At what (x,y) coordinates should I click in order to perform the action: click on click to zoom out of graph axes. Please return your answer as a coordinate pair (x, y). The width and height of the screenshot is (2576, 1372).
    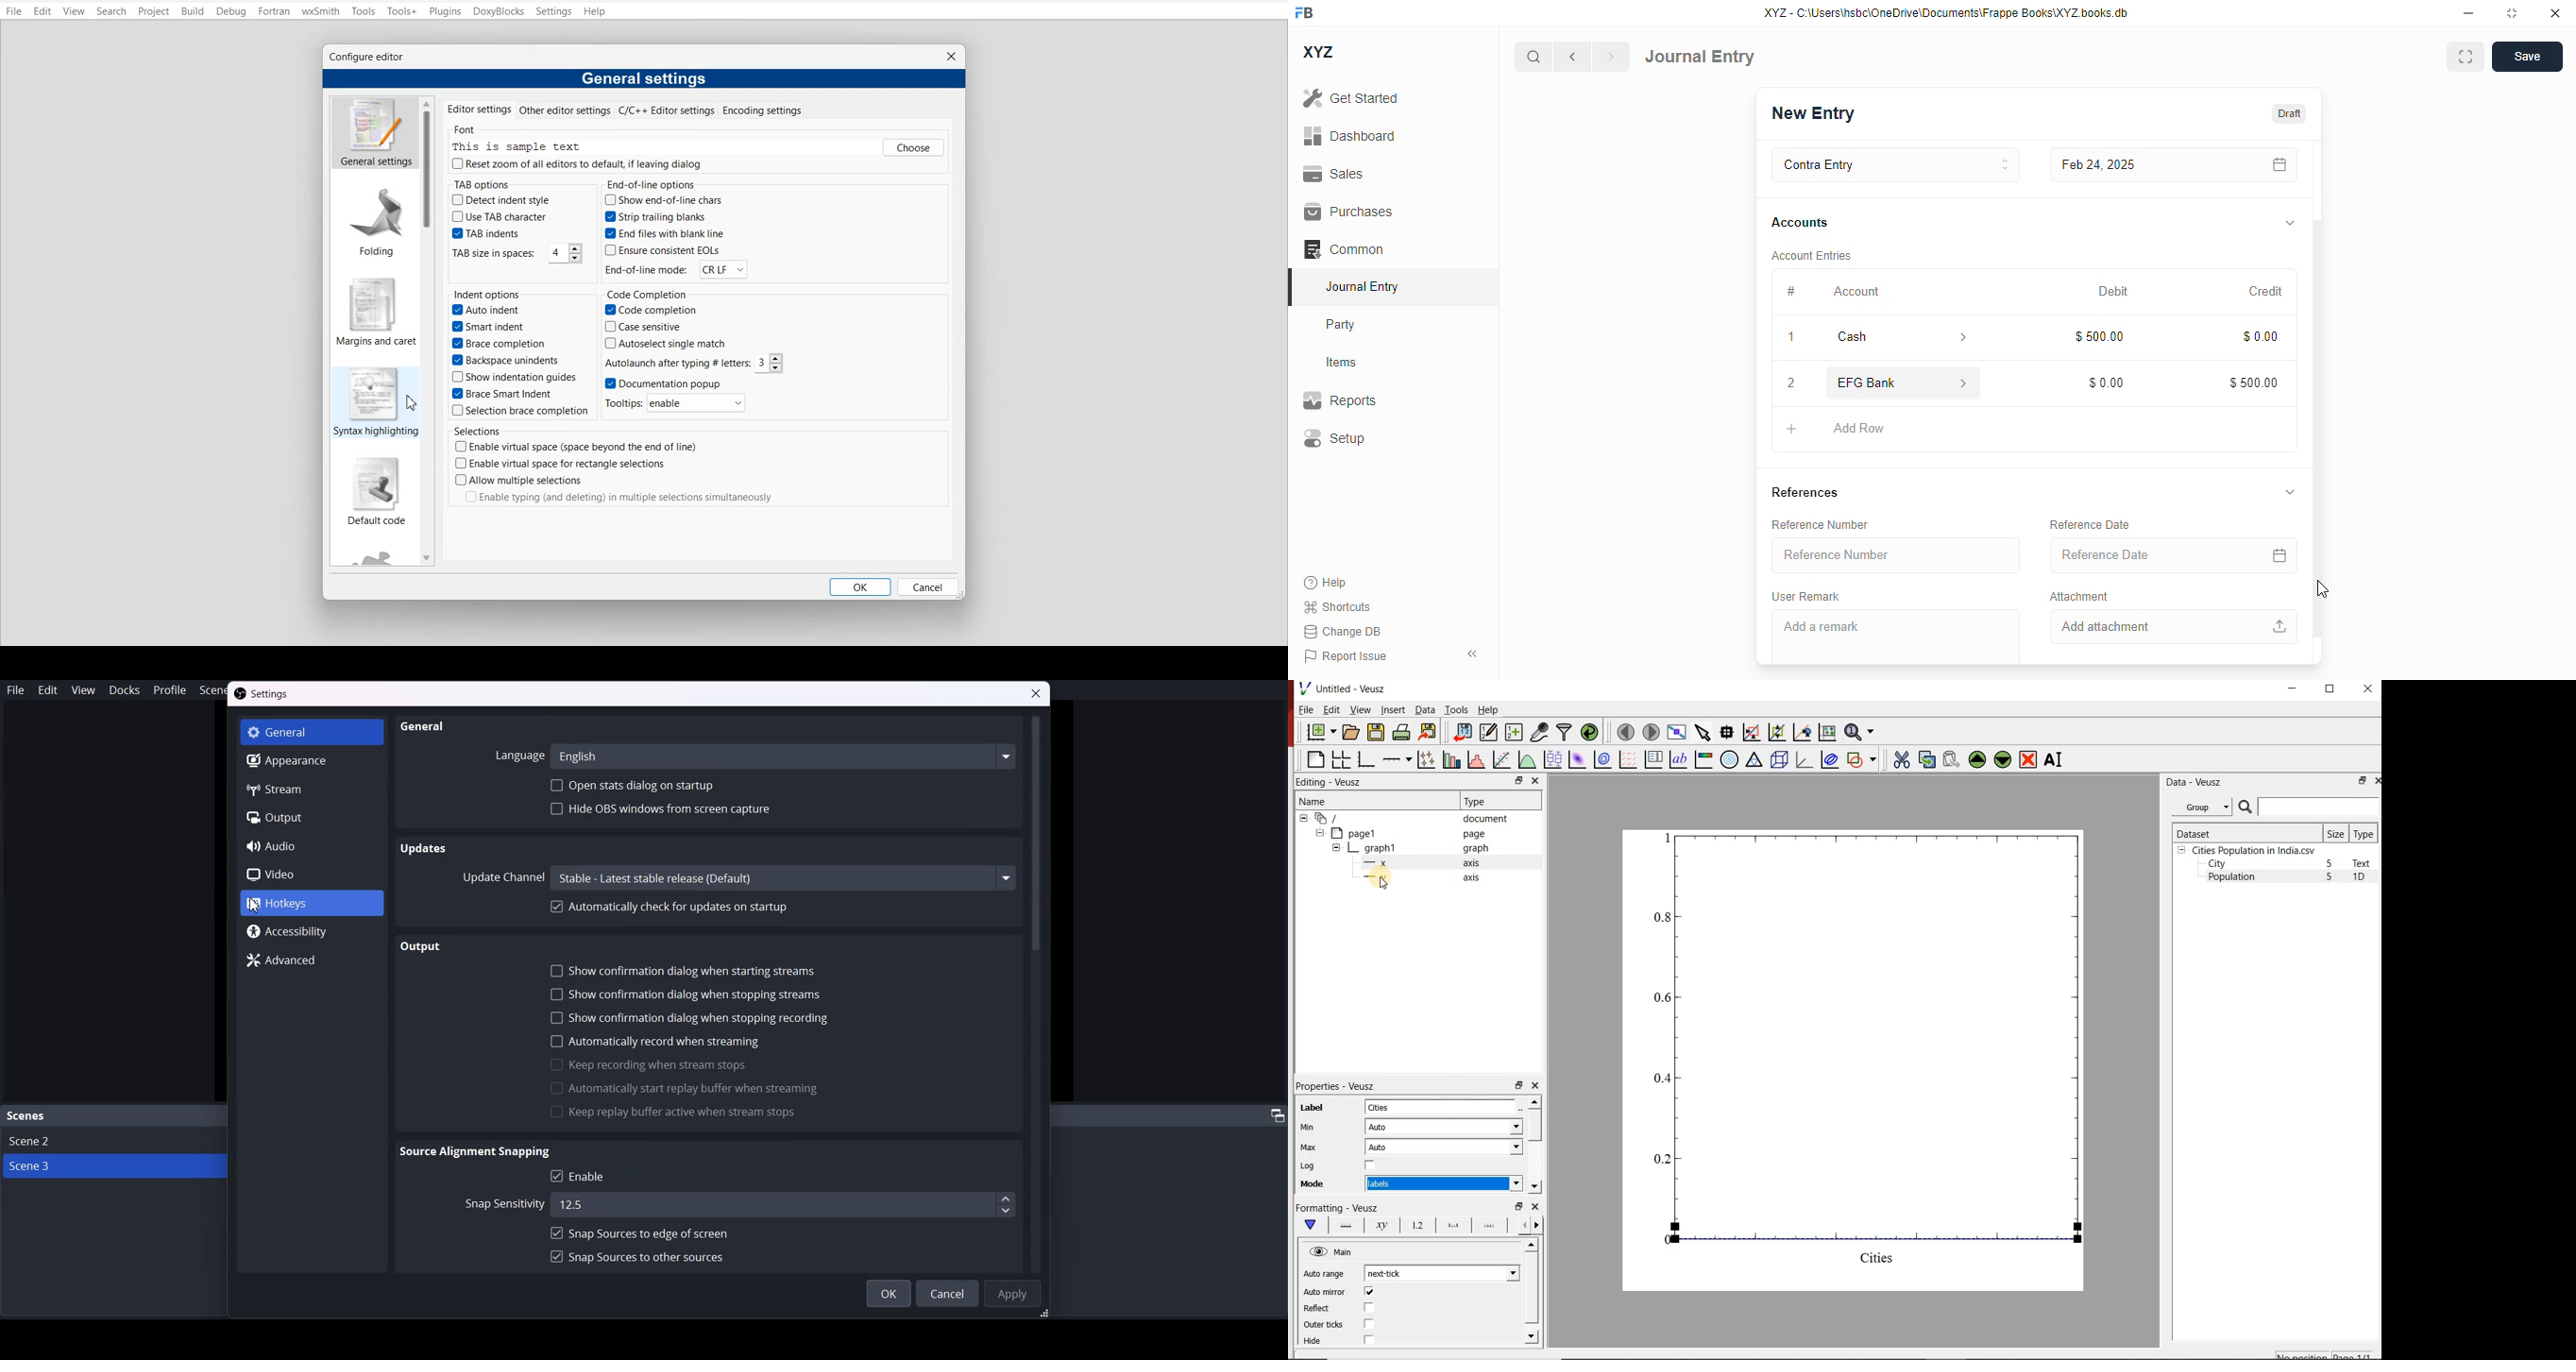
    Looking at the image, I should click on (1775, 733).